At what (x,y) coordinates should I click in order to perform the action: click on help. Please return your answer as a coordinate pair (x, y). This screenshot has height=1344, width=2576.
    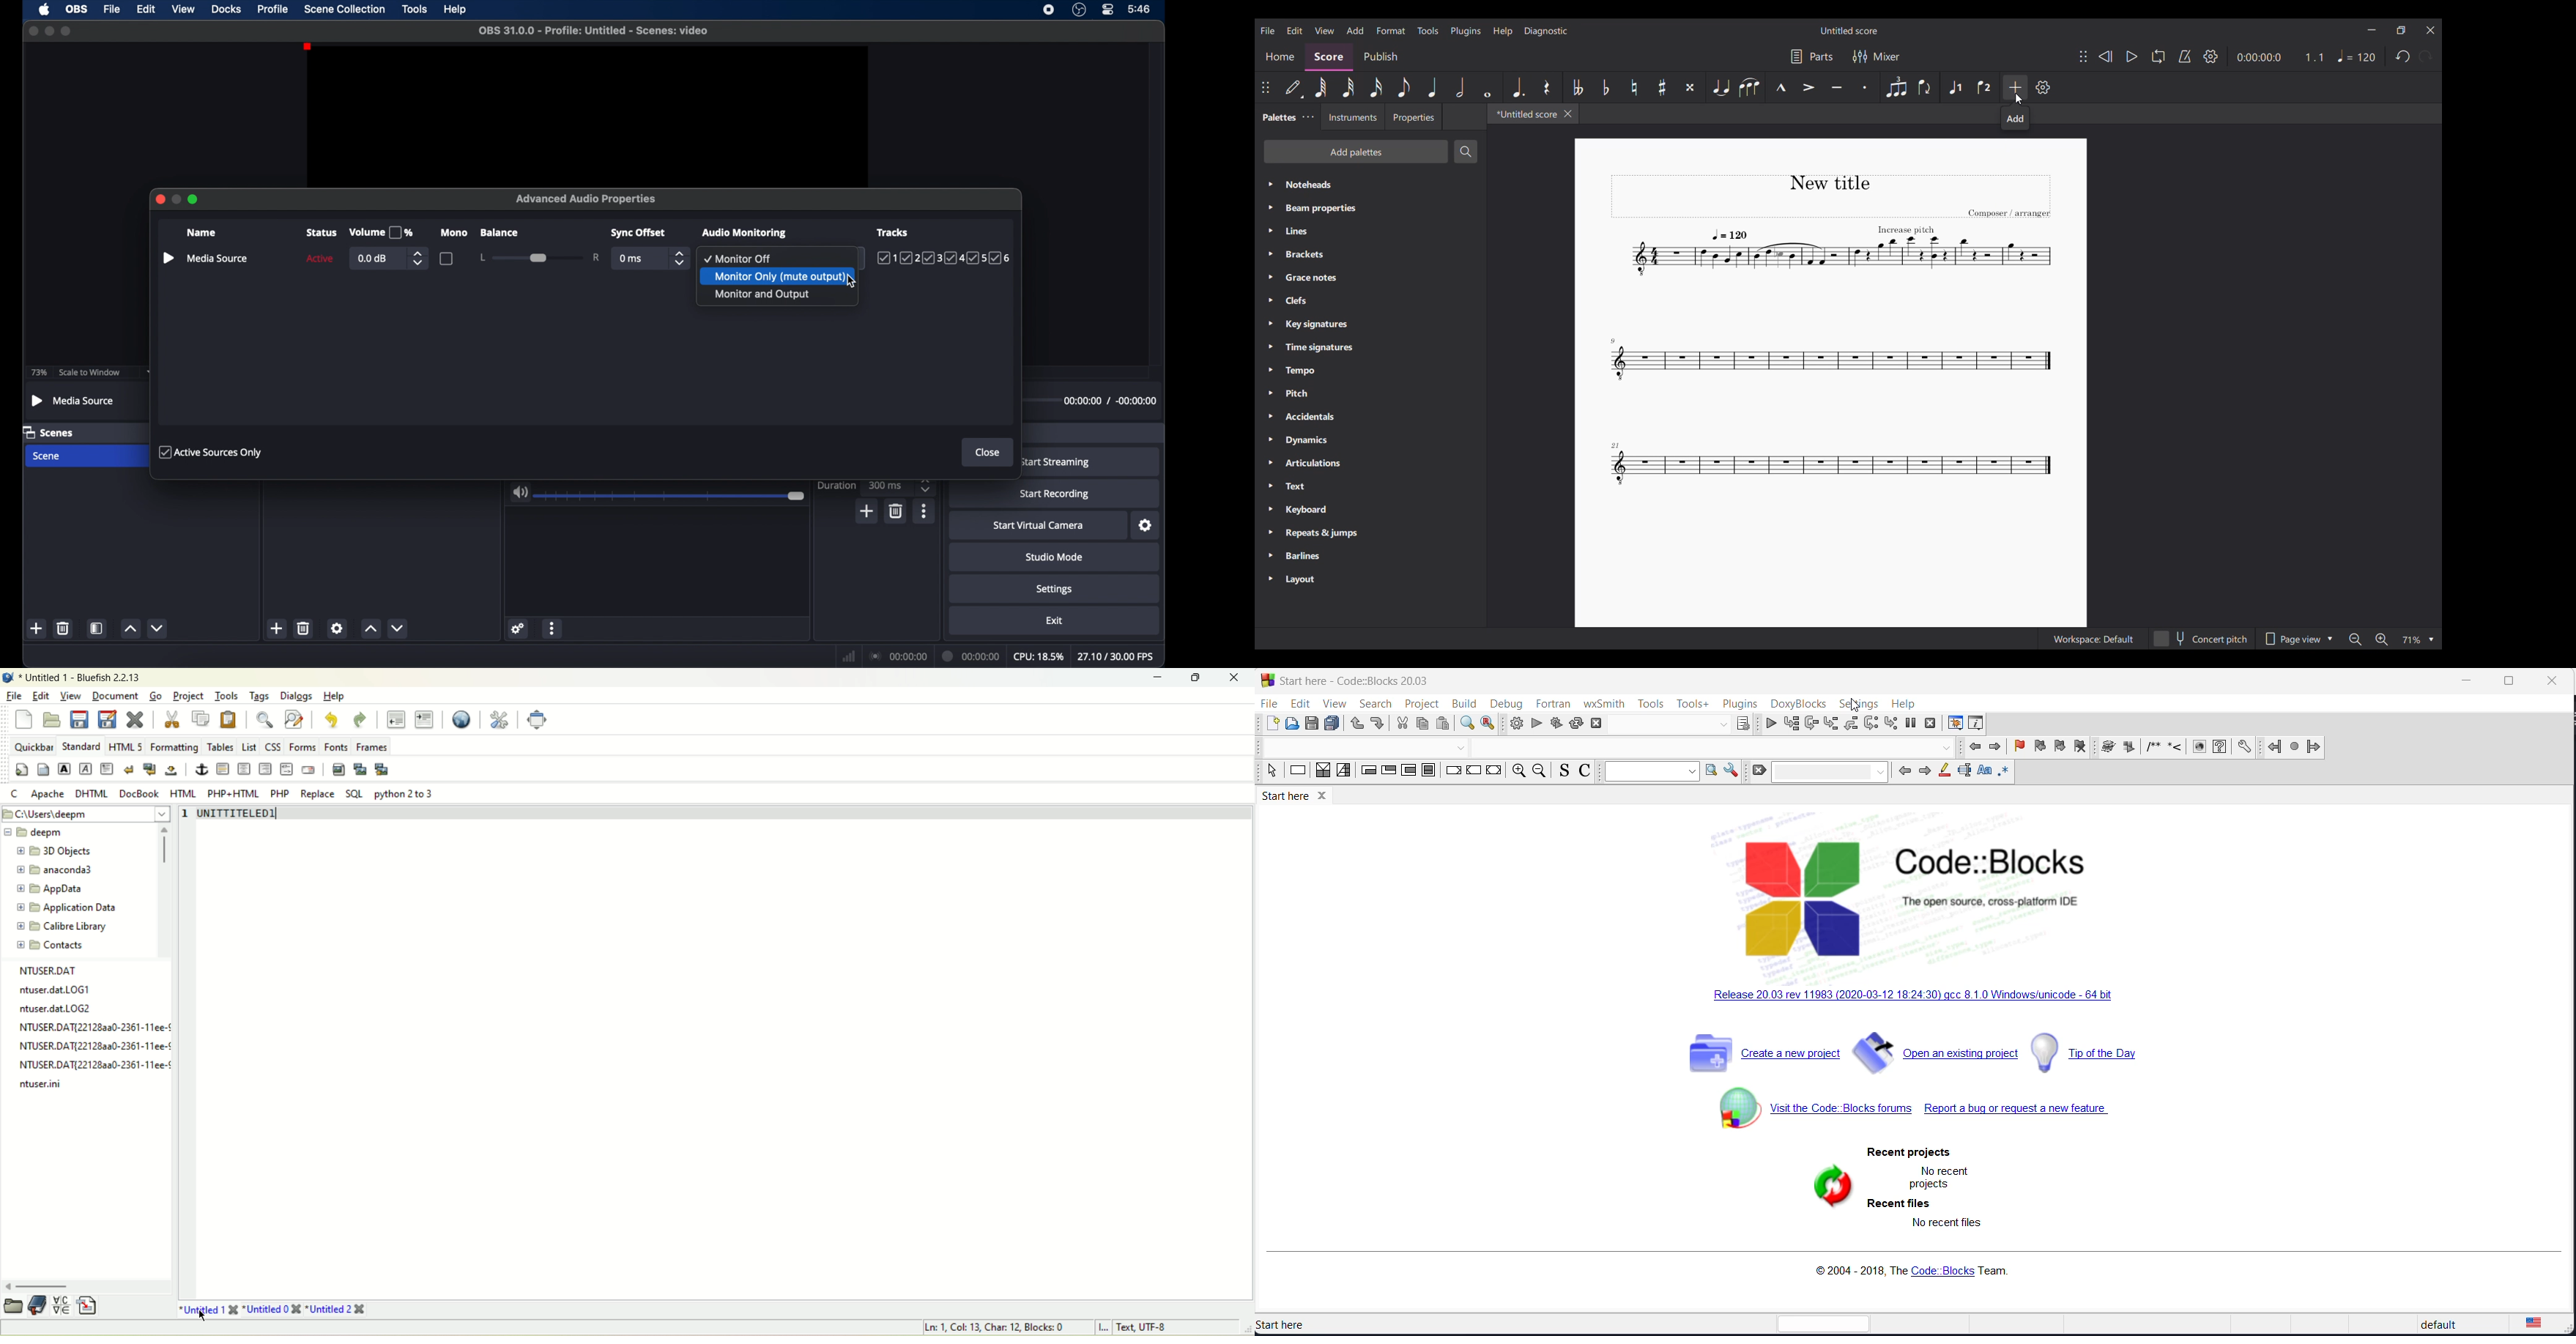
    Looking at the image, I should click on (456, 9).